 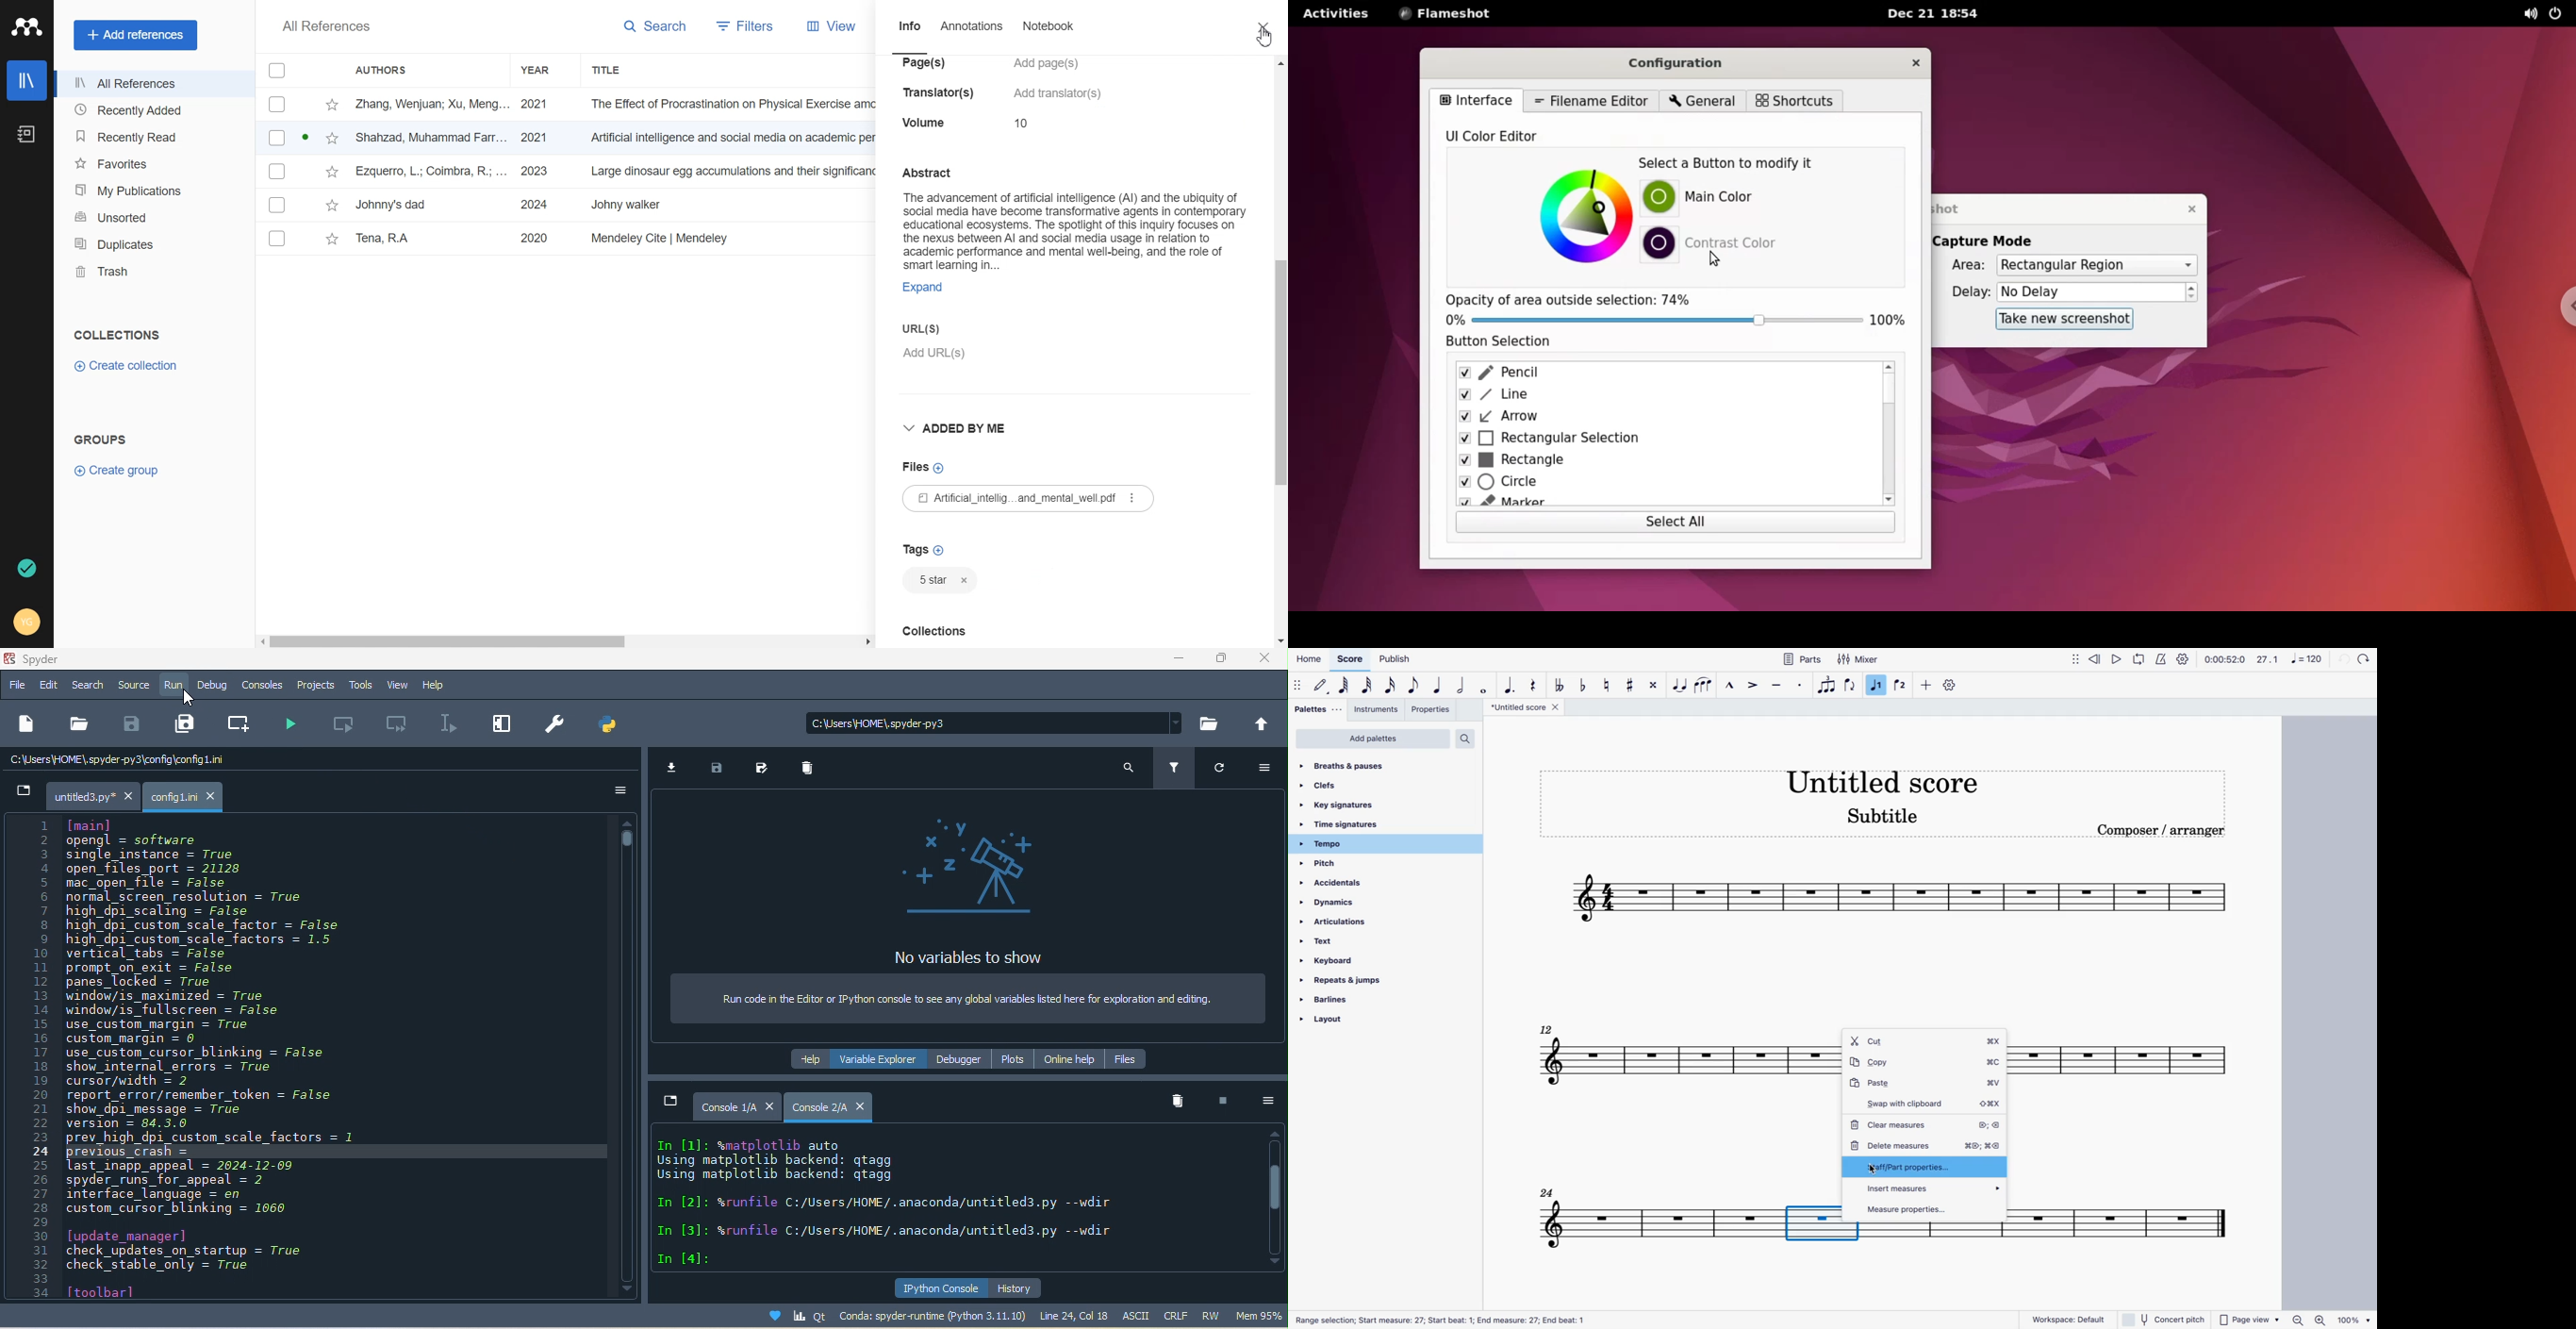 What do you see at coordinates (1011, 1059) in the screenshot?
I see `plots` at bounding box center [1011, 1059].